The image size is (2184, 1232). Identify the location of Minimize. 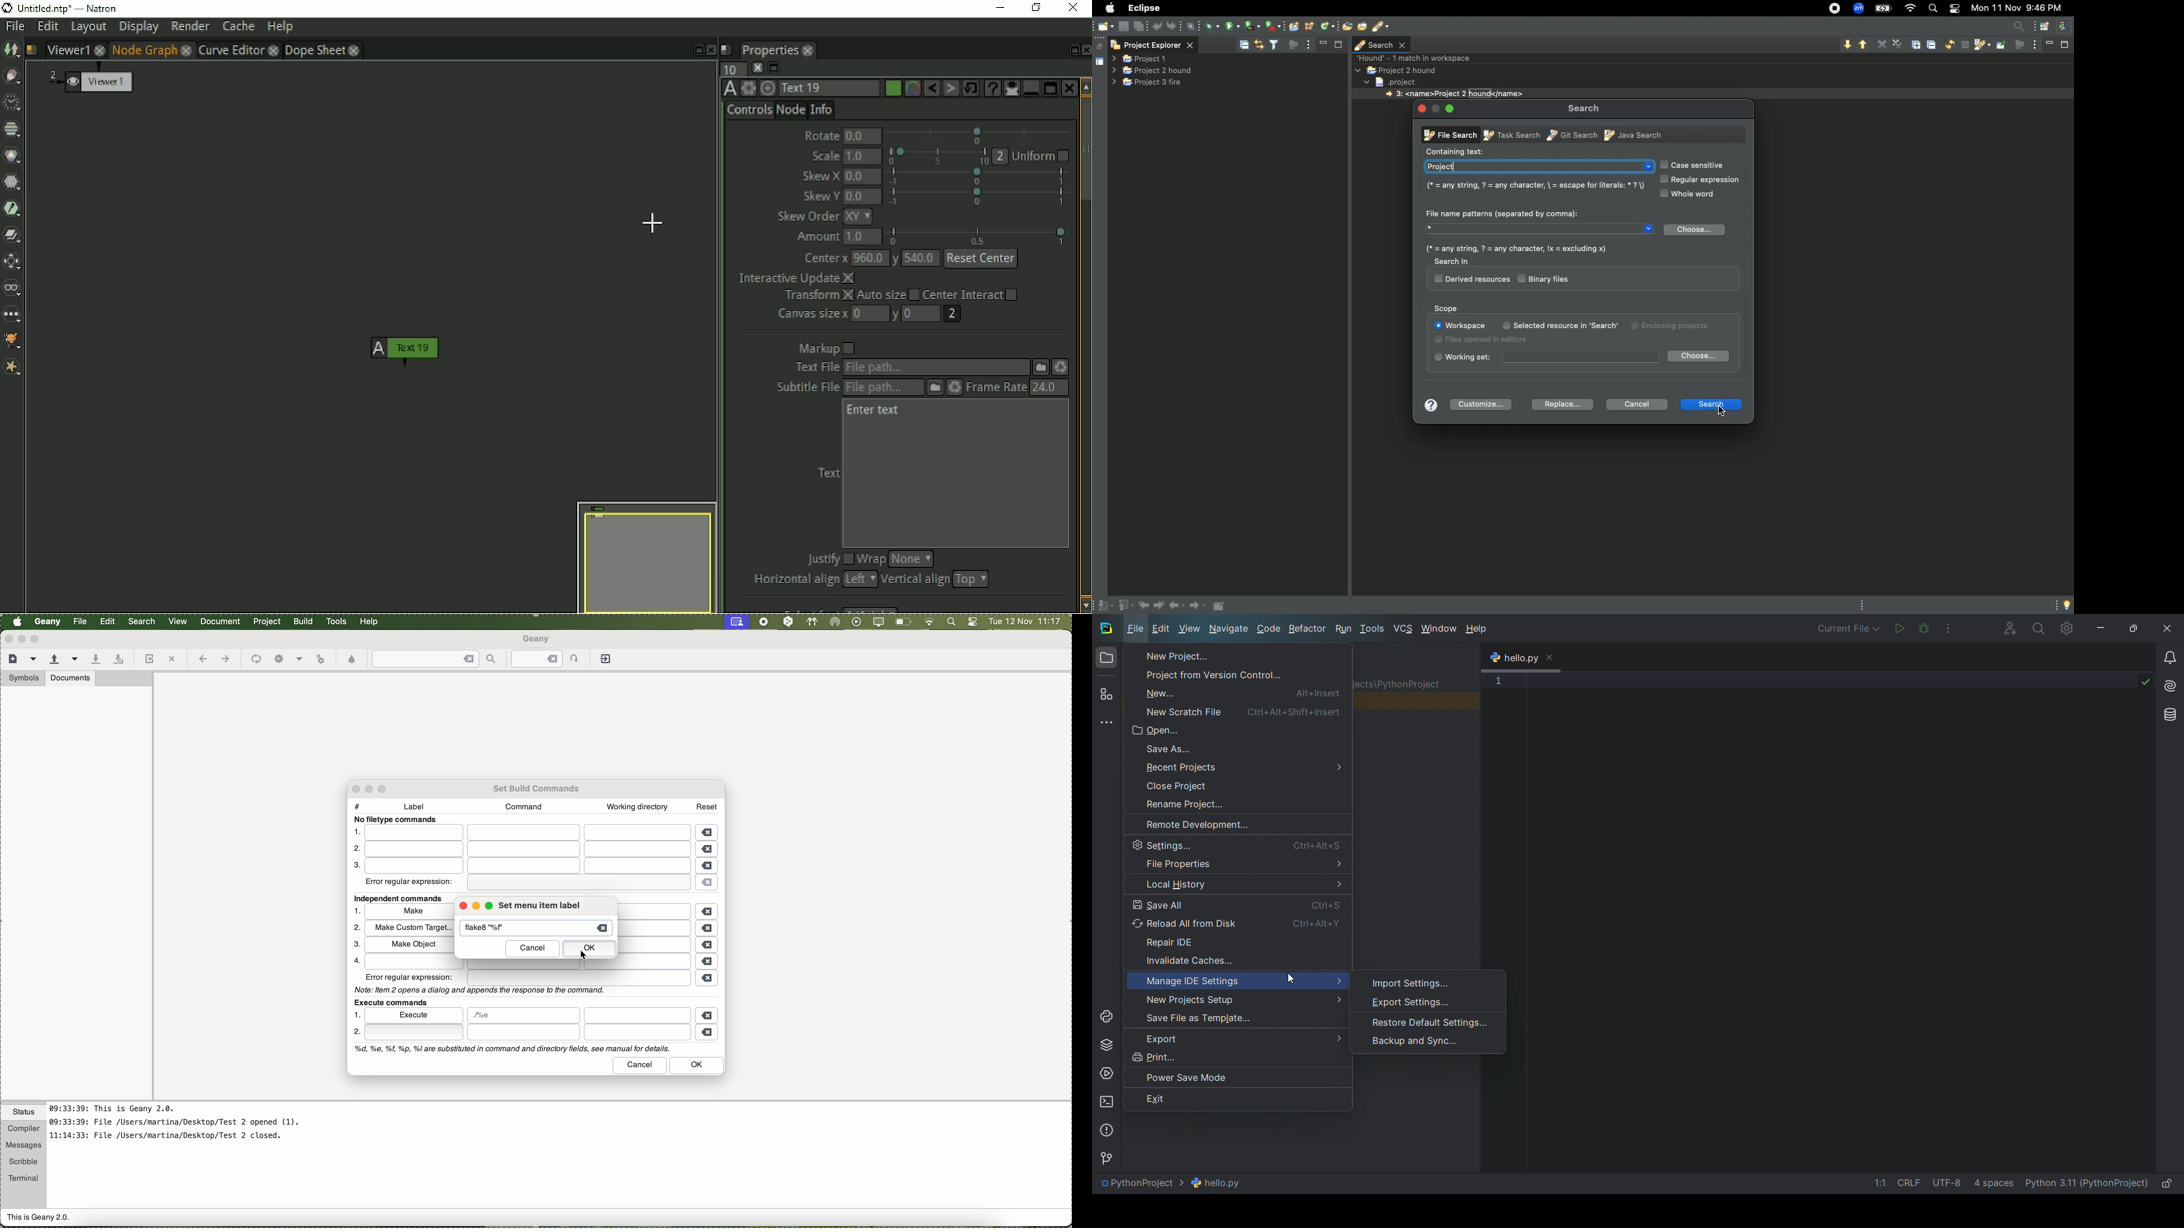
(1457, 111).